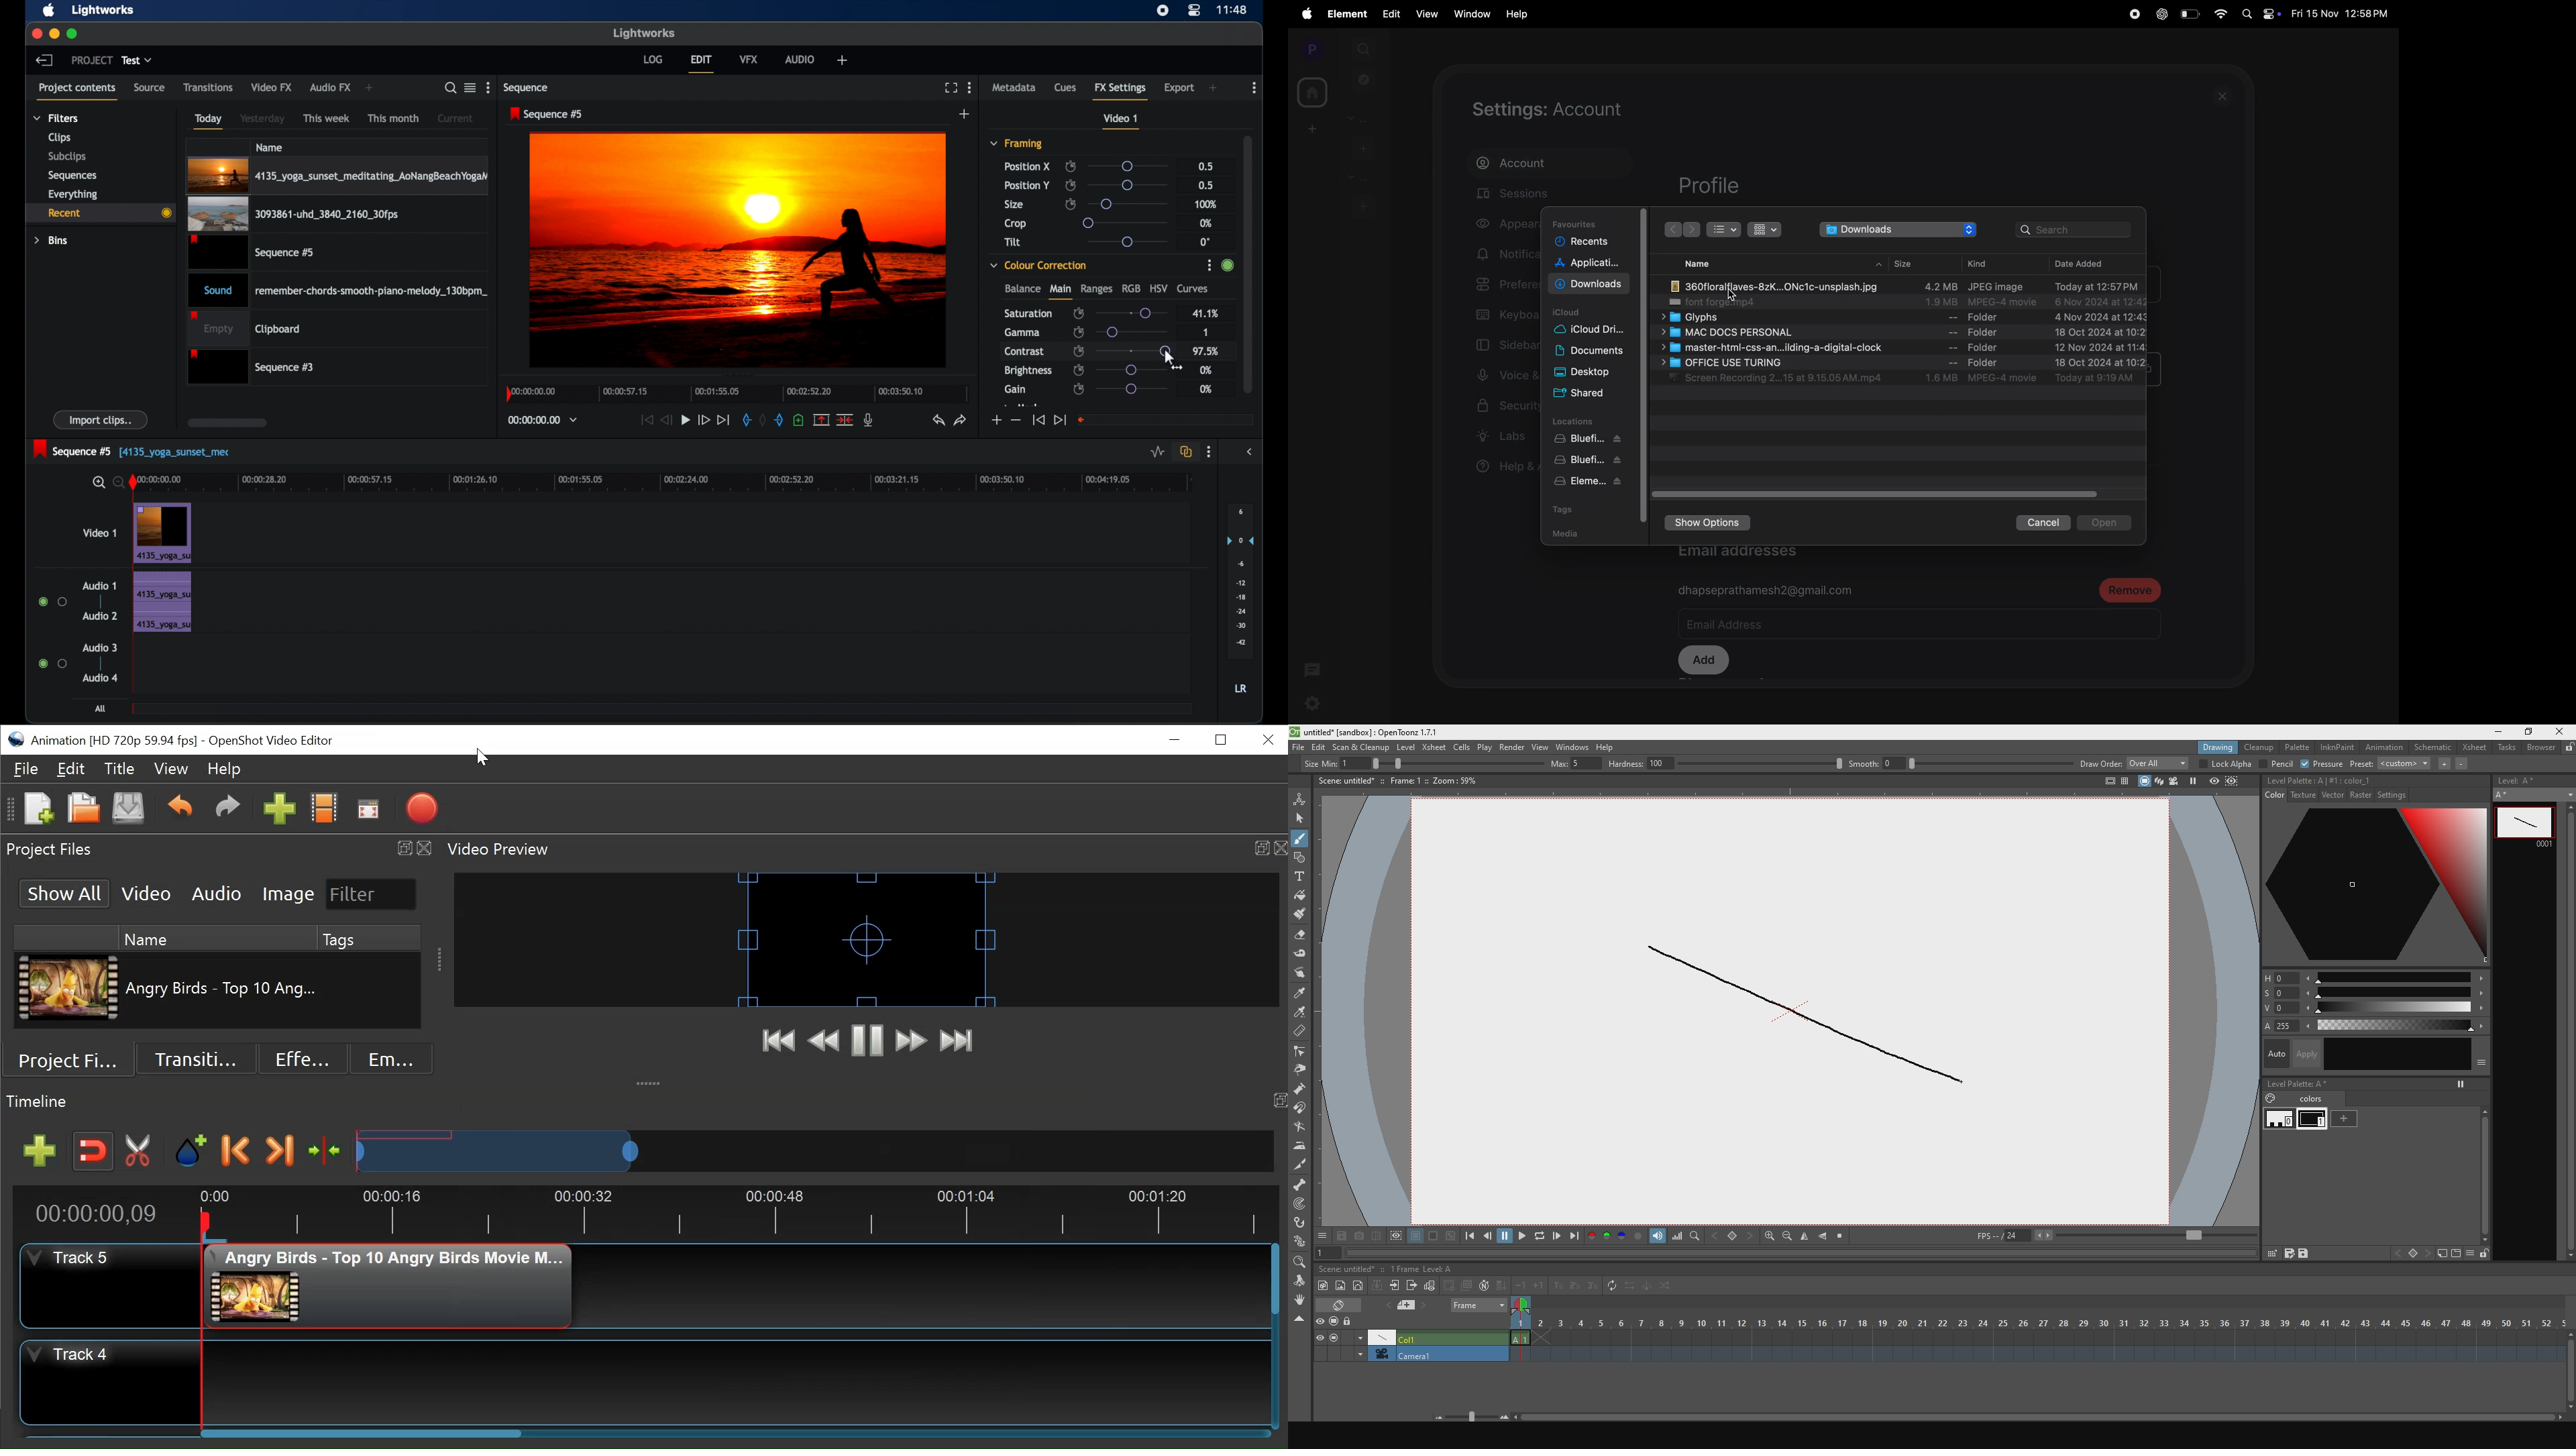  Describe the element at coordinates (1299, 1184) in the screenshot. I see `scheleton` at that location.